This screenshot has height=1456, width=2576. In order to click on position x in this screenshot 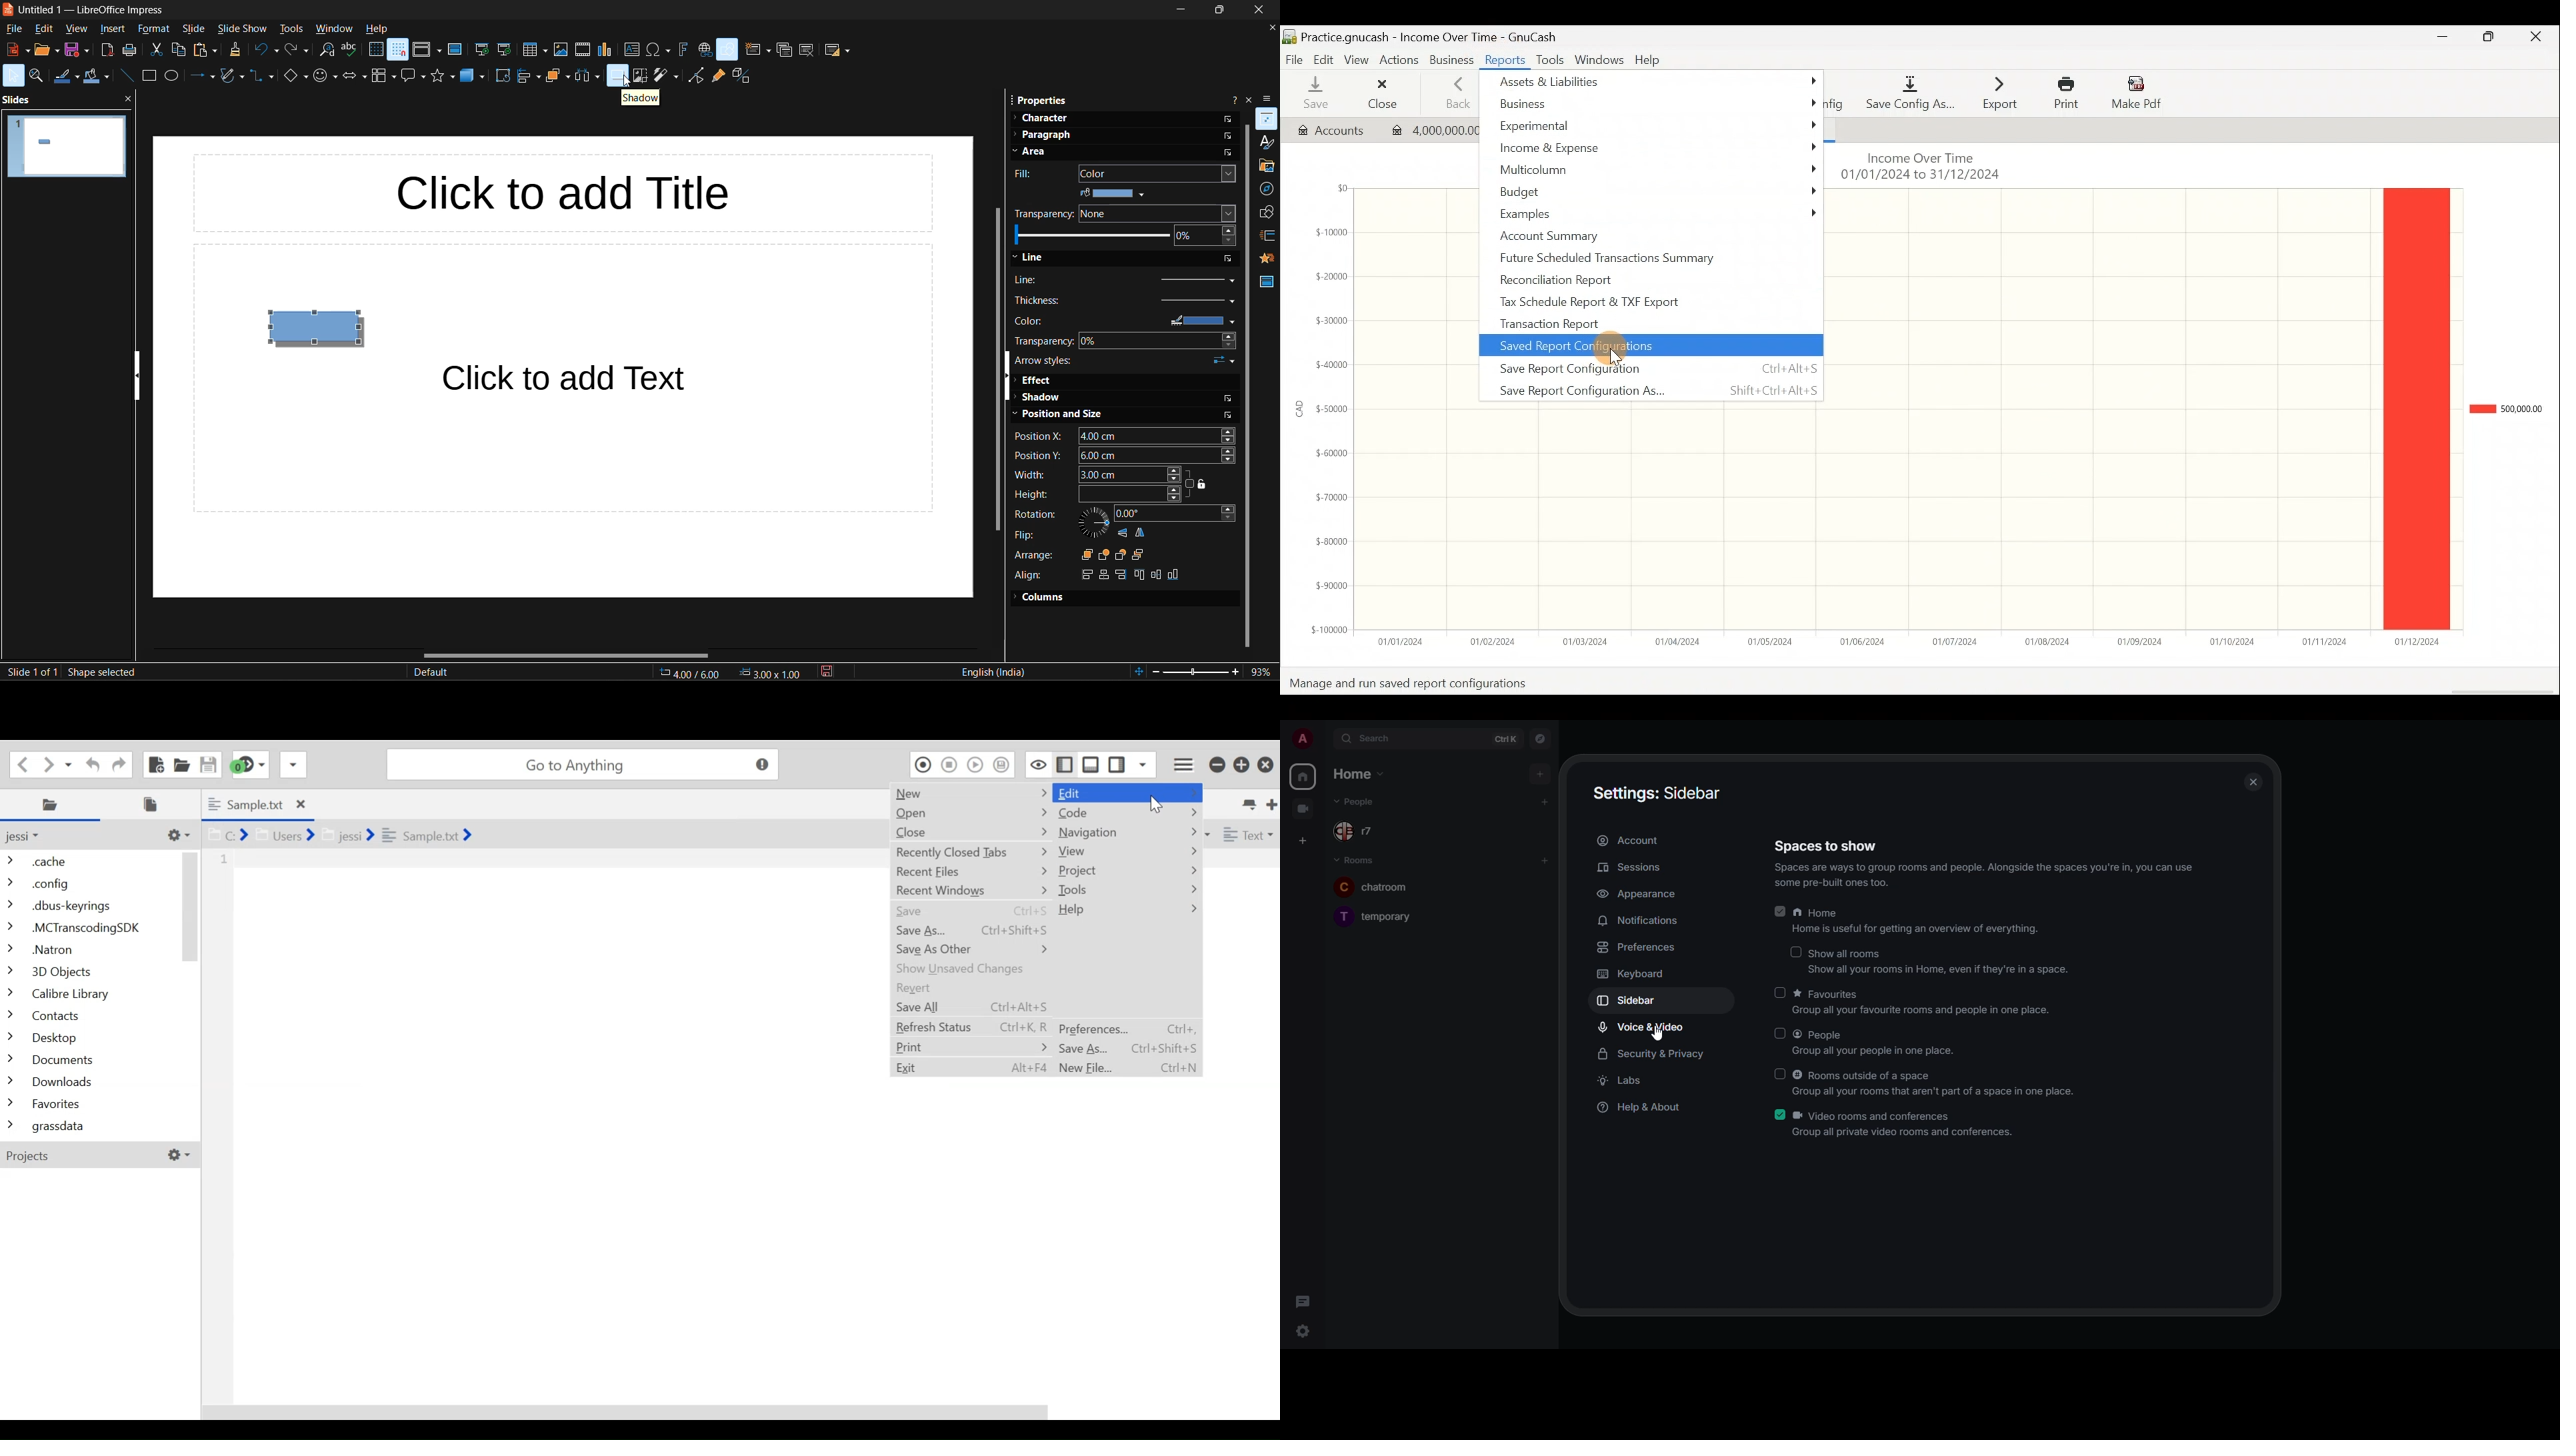, I will do `click(1129, 435)`.